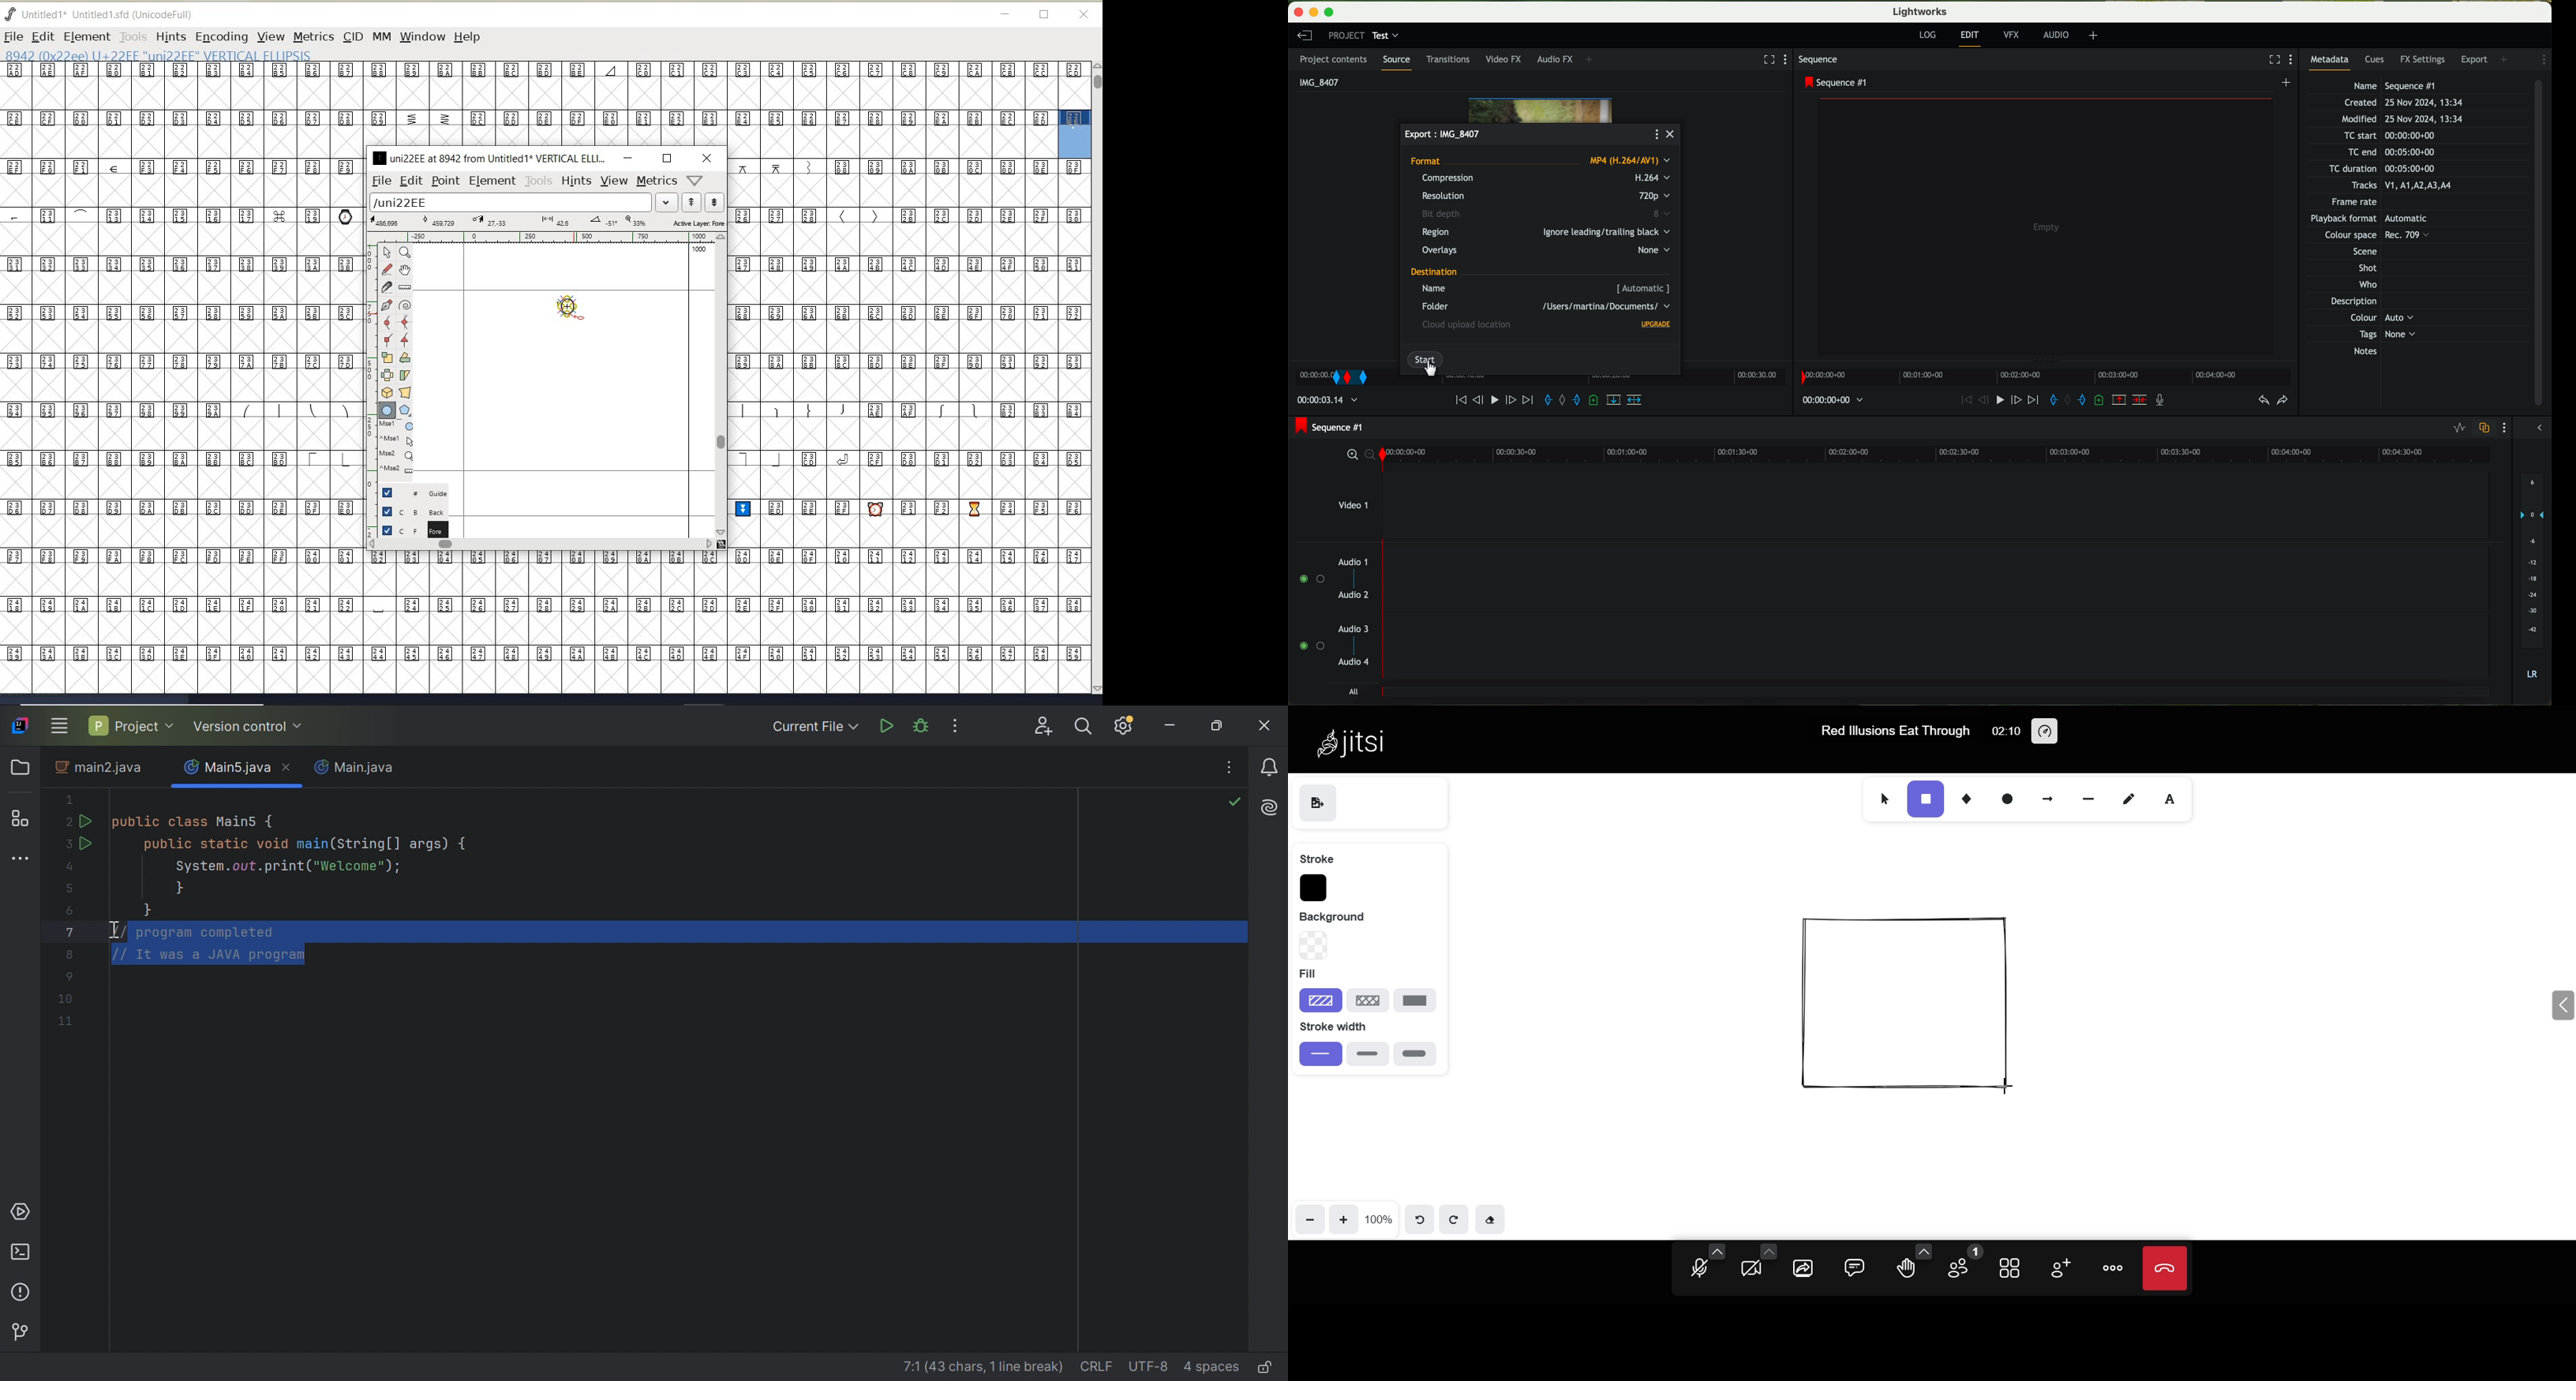 The height and width of the screenshot is (1400, 2576). I want to click on tile view, so click(2012, 1268).